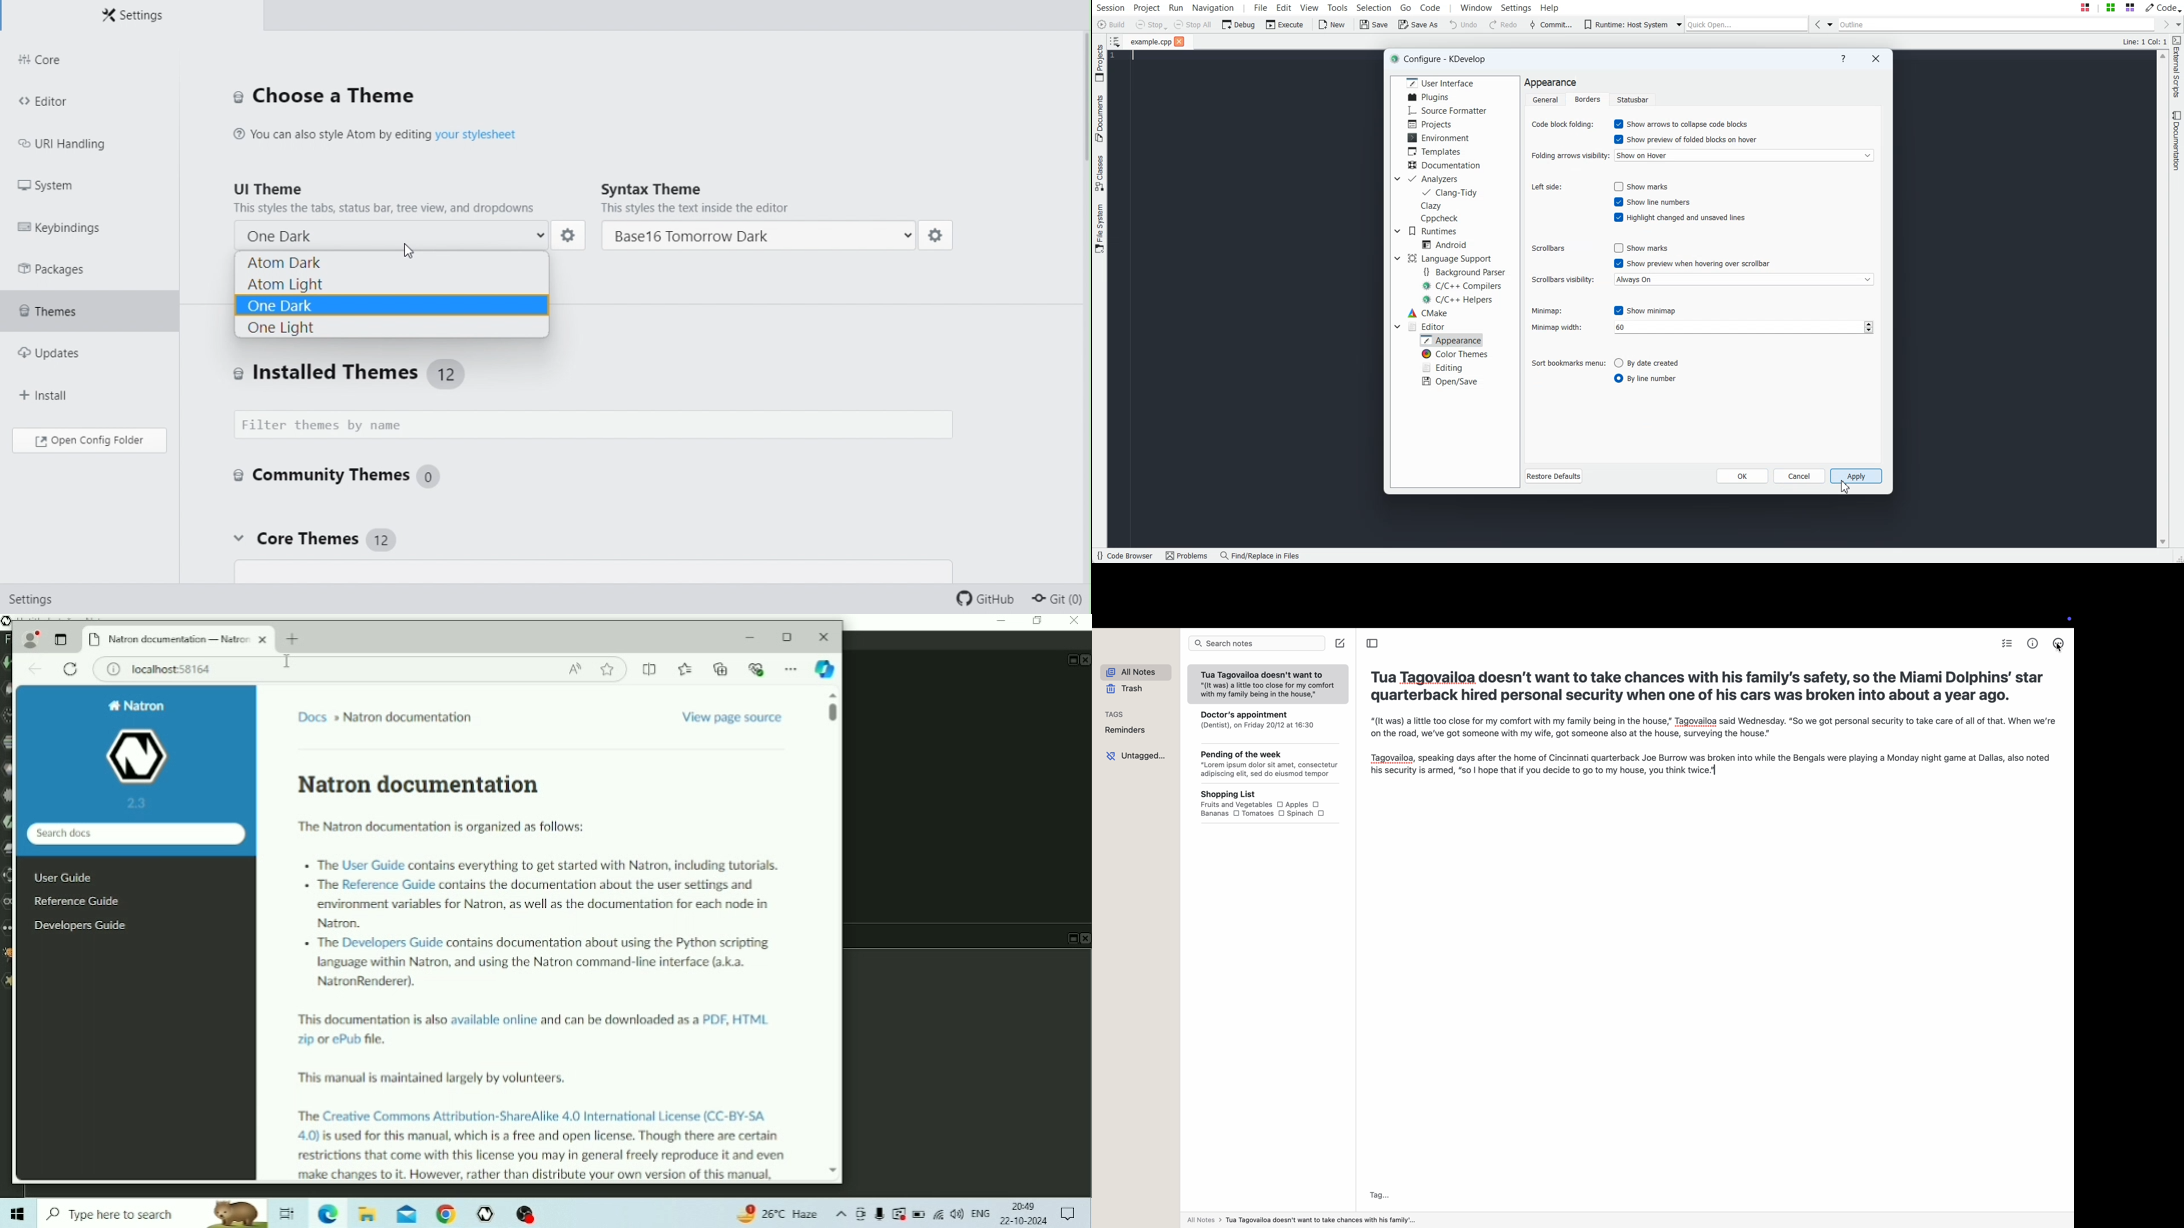  What do you see at coordinates (1115, 714) in the screenshot?
I see `tags` at bounding box center [1115, 714].